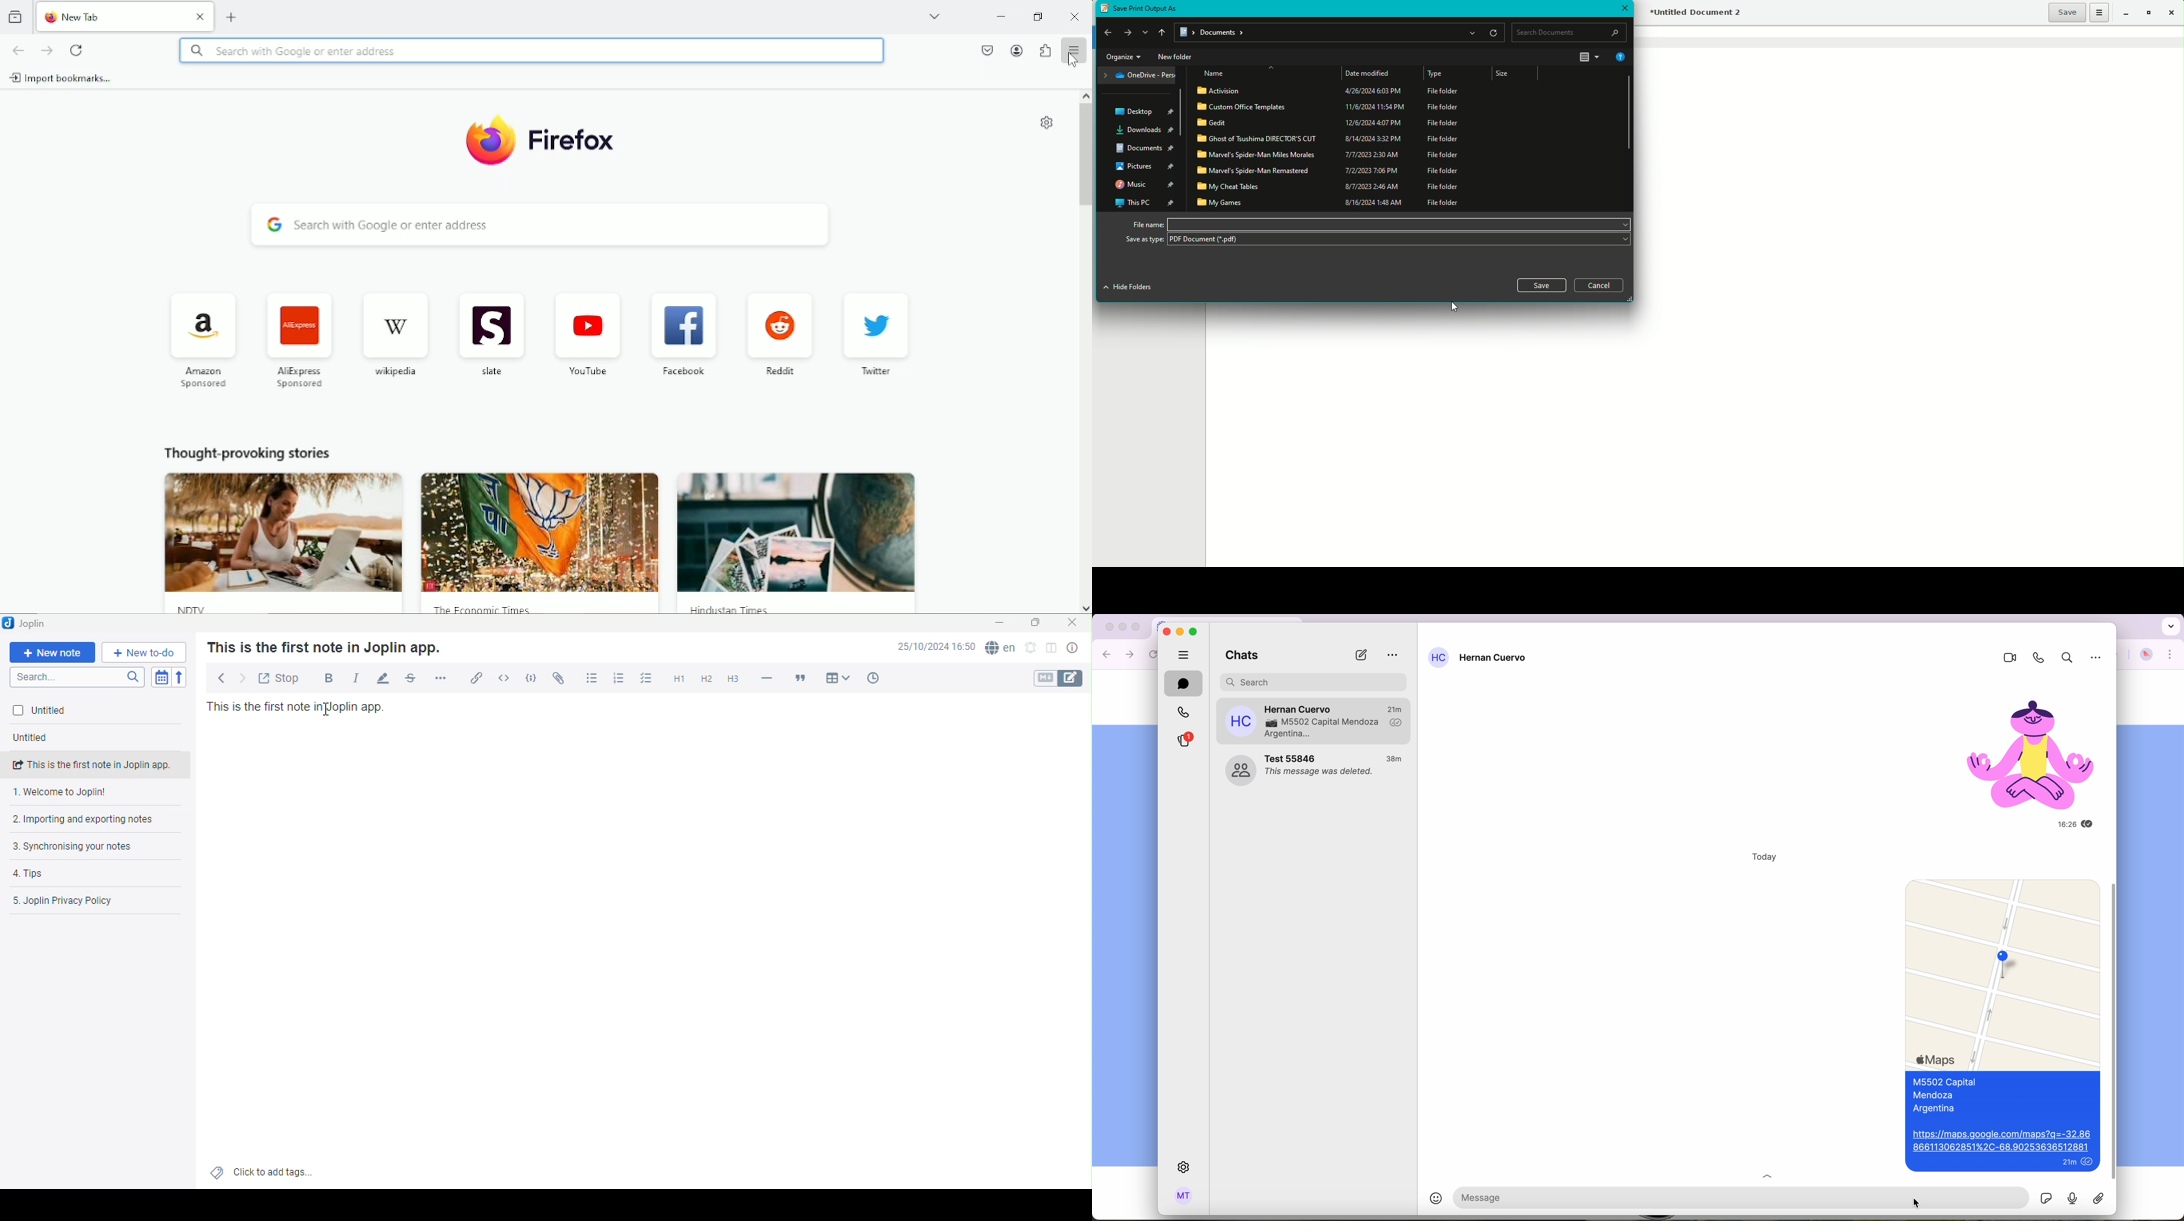  I want to click on Bold, so click(325, 677).